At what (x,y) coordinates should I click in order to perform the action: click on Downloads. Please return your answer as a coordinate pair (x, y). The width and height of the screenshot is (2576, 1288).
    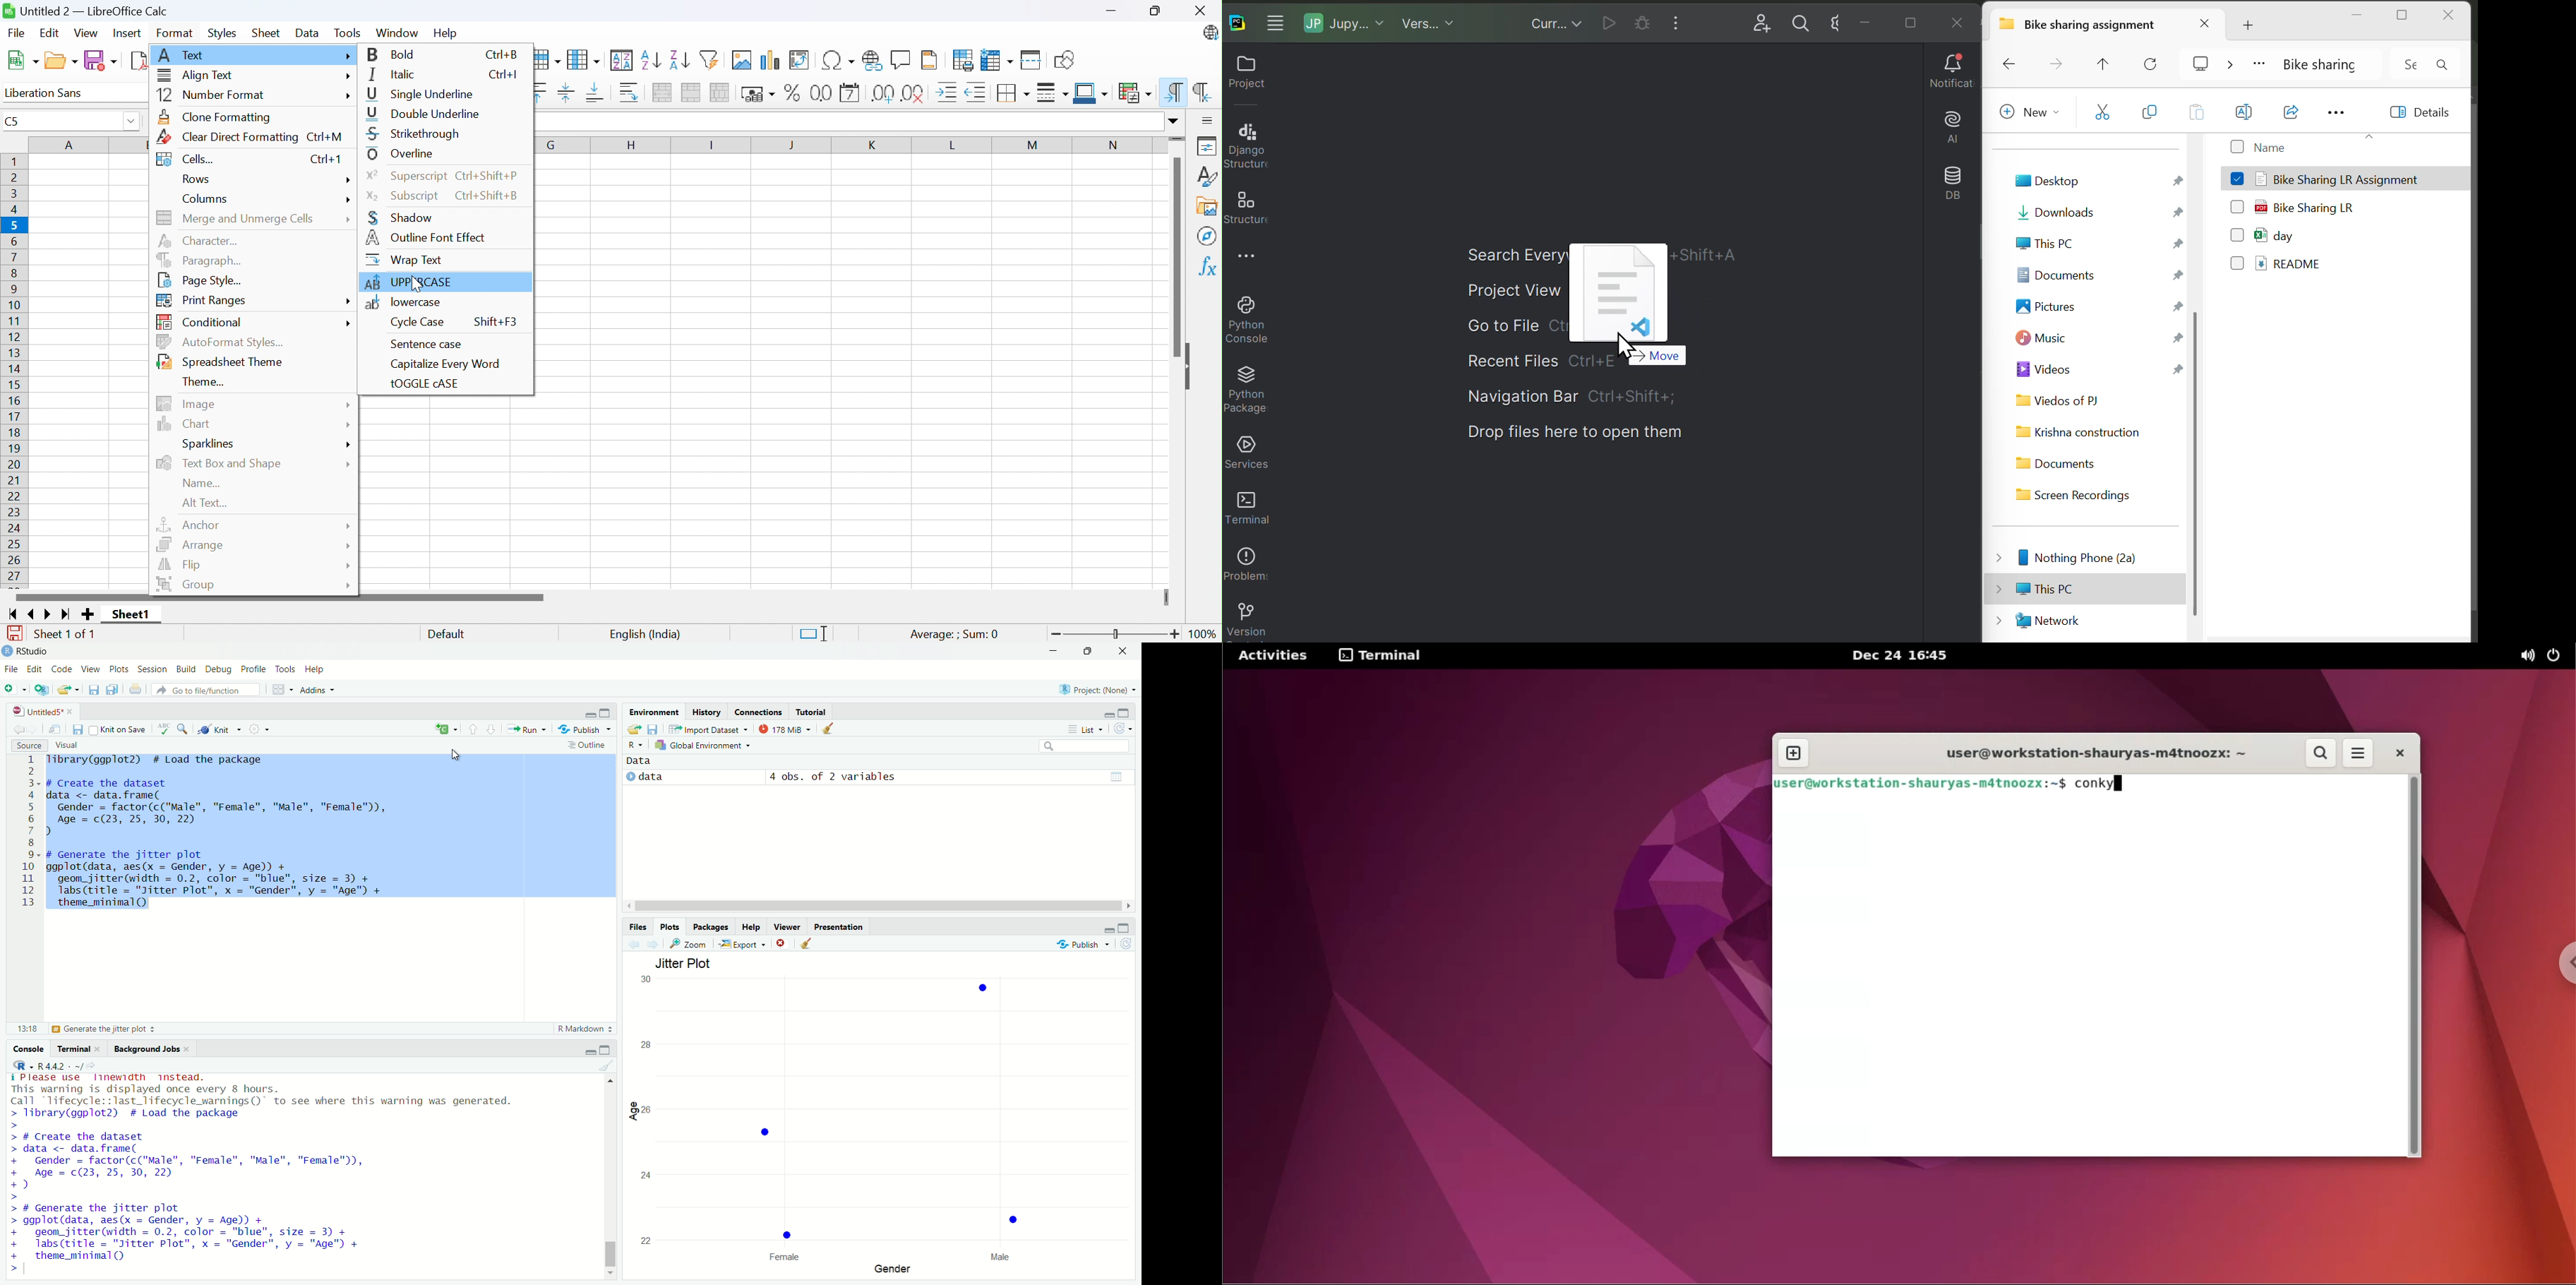
    Looking at the image, I should click on (2095, 217).